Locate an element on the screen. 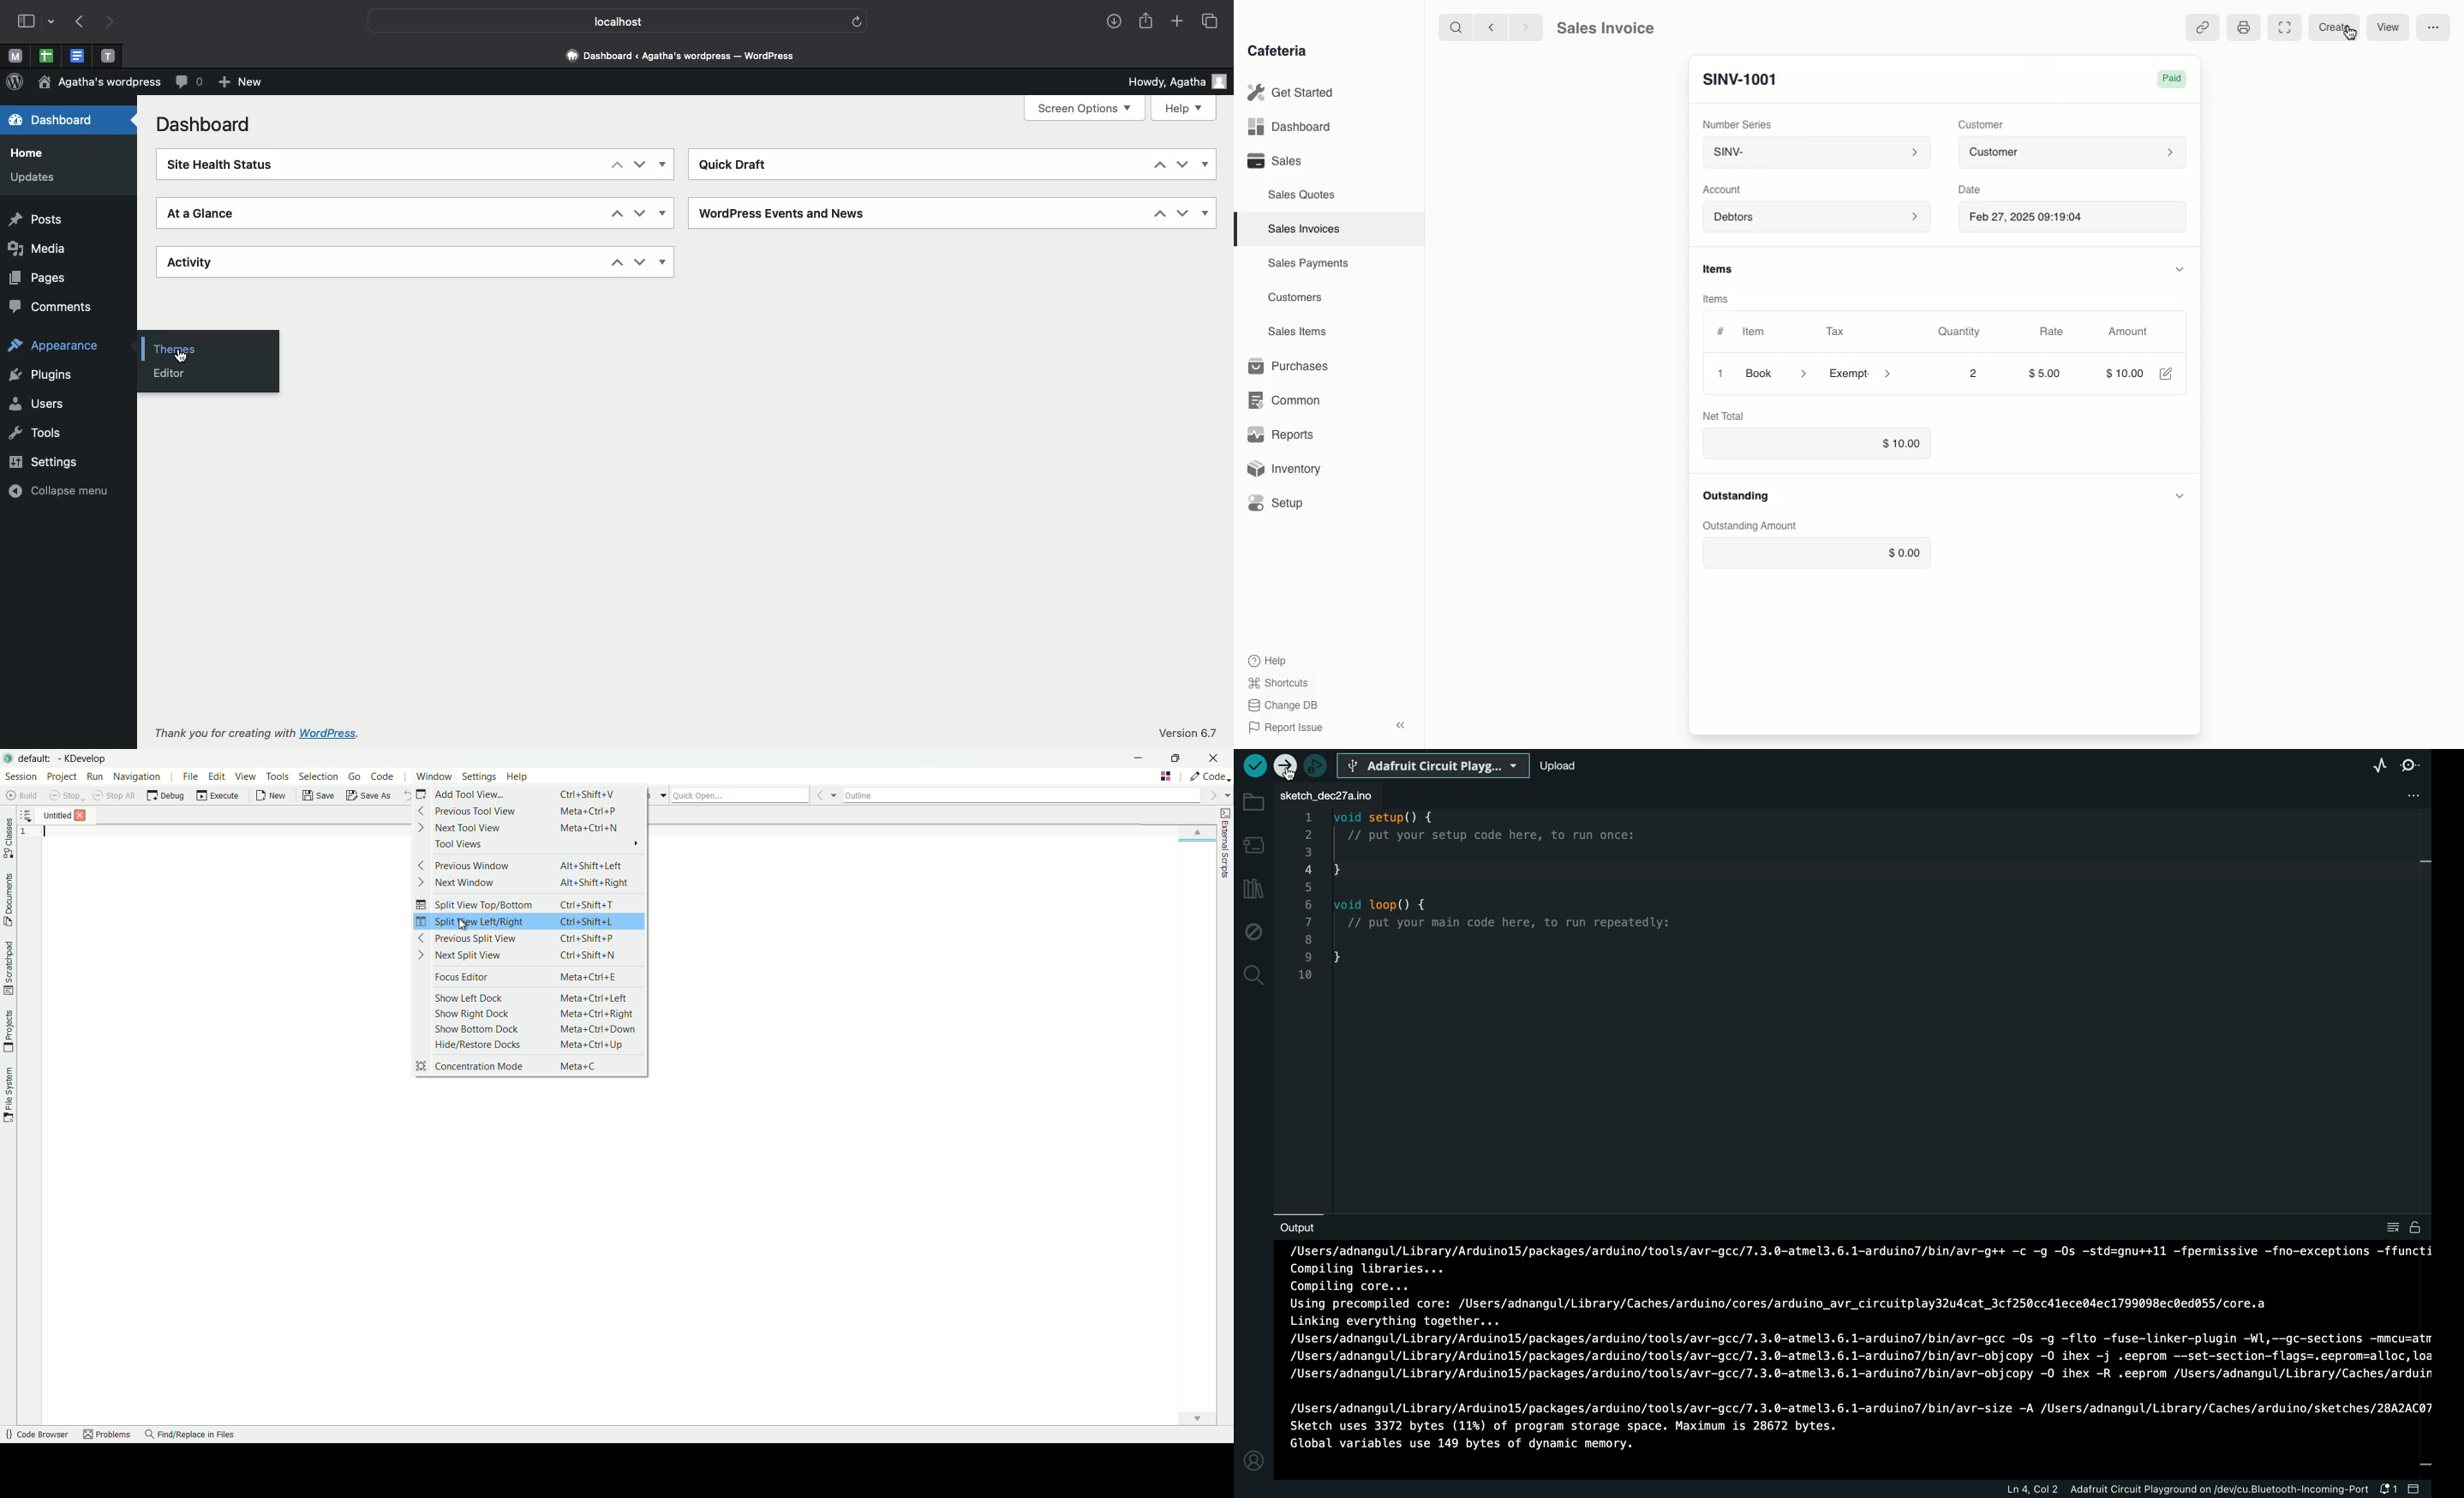  ‘Common is located at coordinates (1285, 399).